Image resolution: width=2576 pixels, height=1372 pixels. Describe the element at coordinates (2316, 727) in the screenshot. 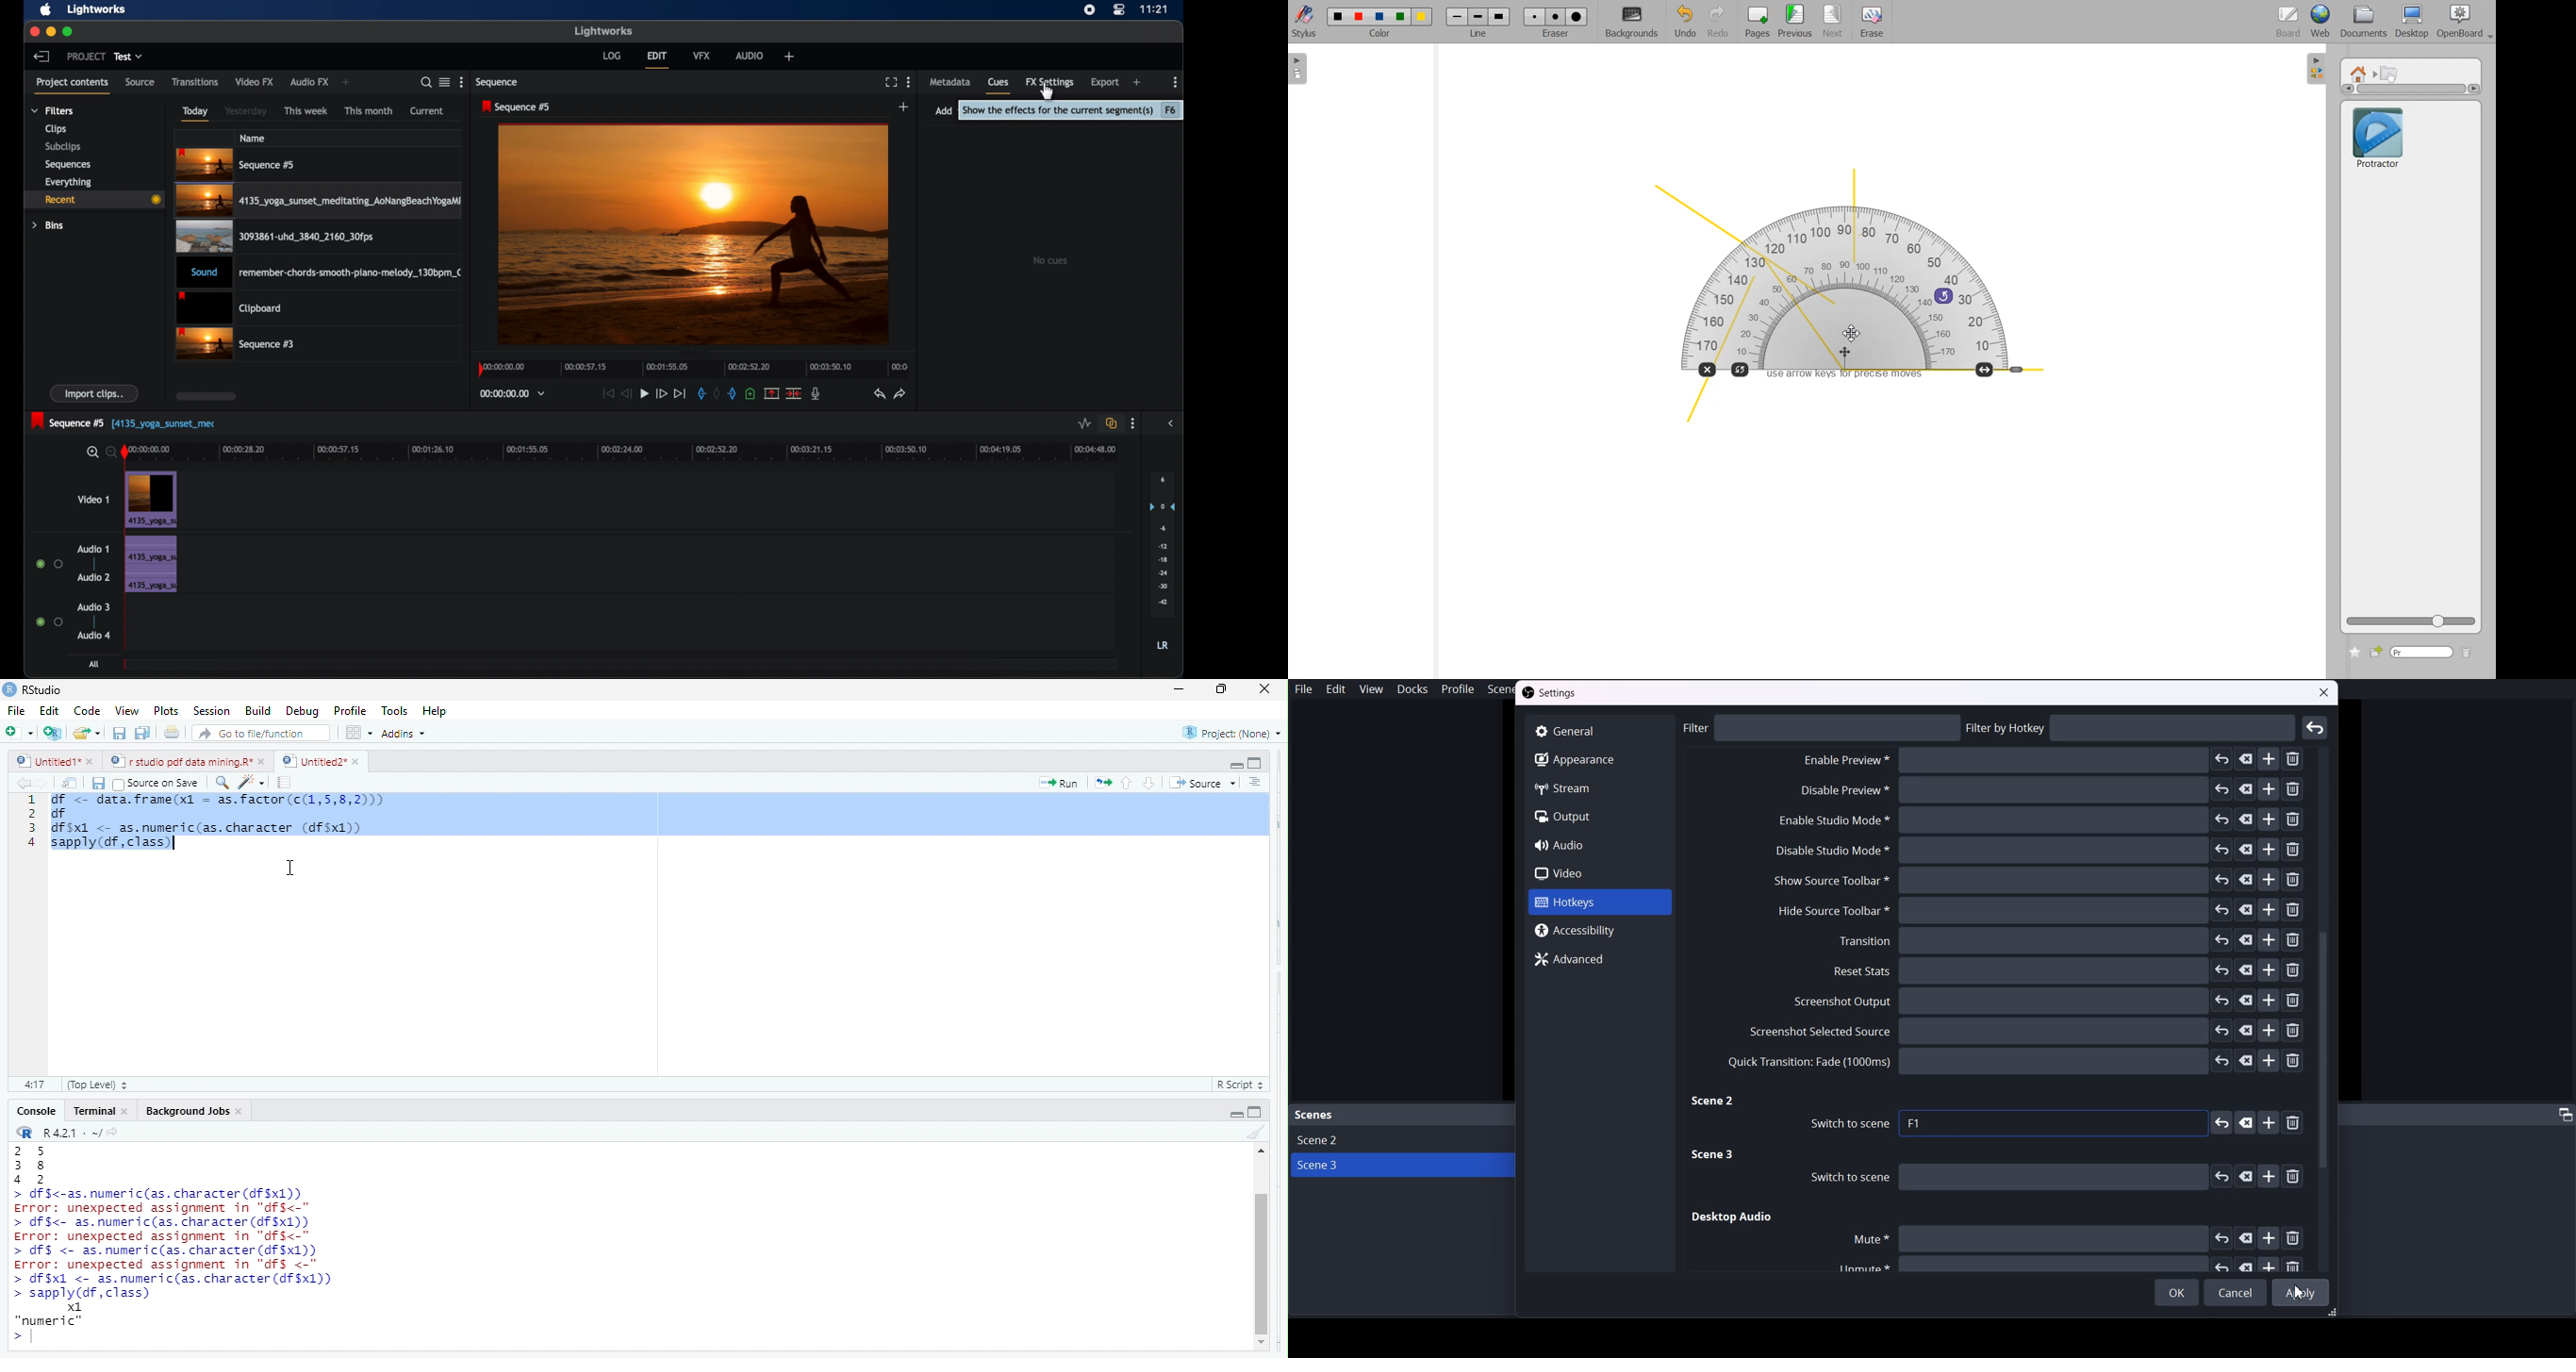

I see `Enter` at that location.